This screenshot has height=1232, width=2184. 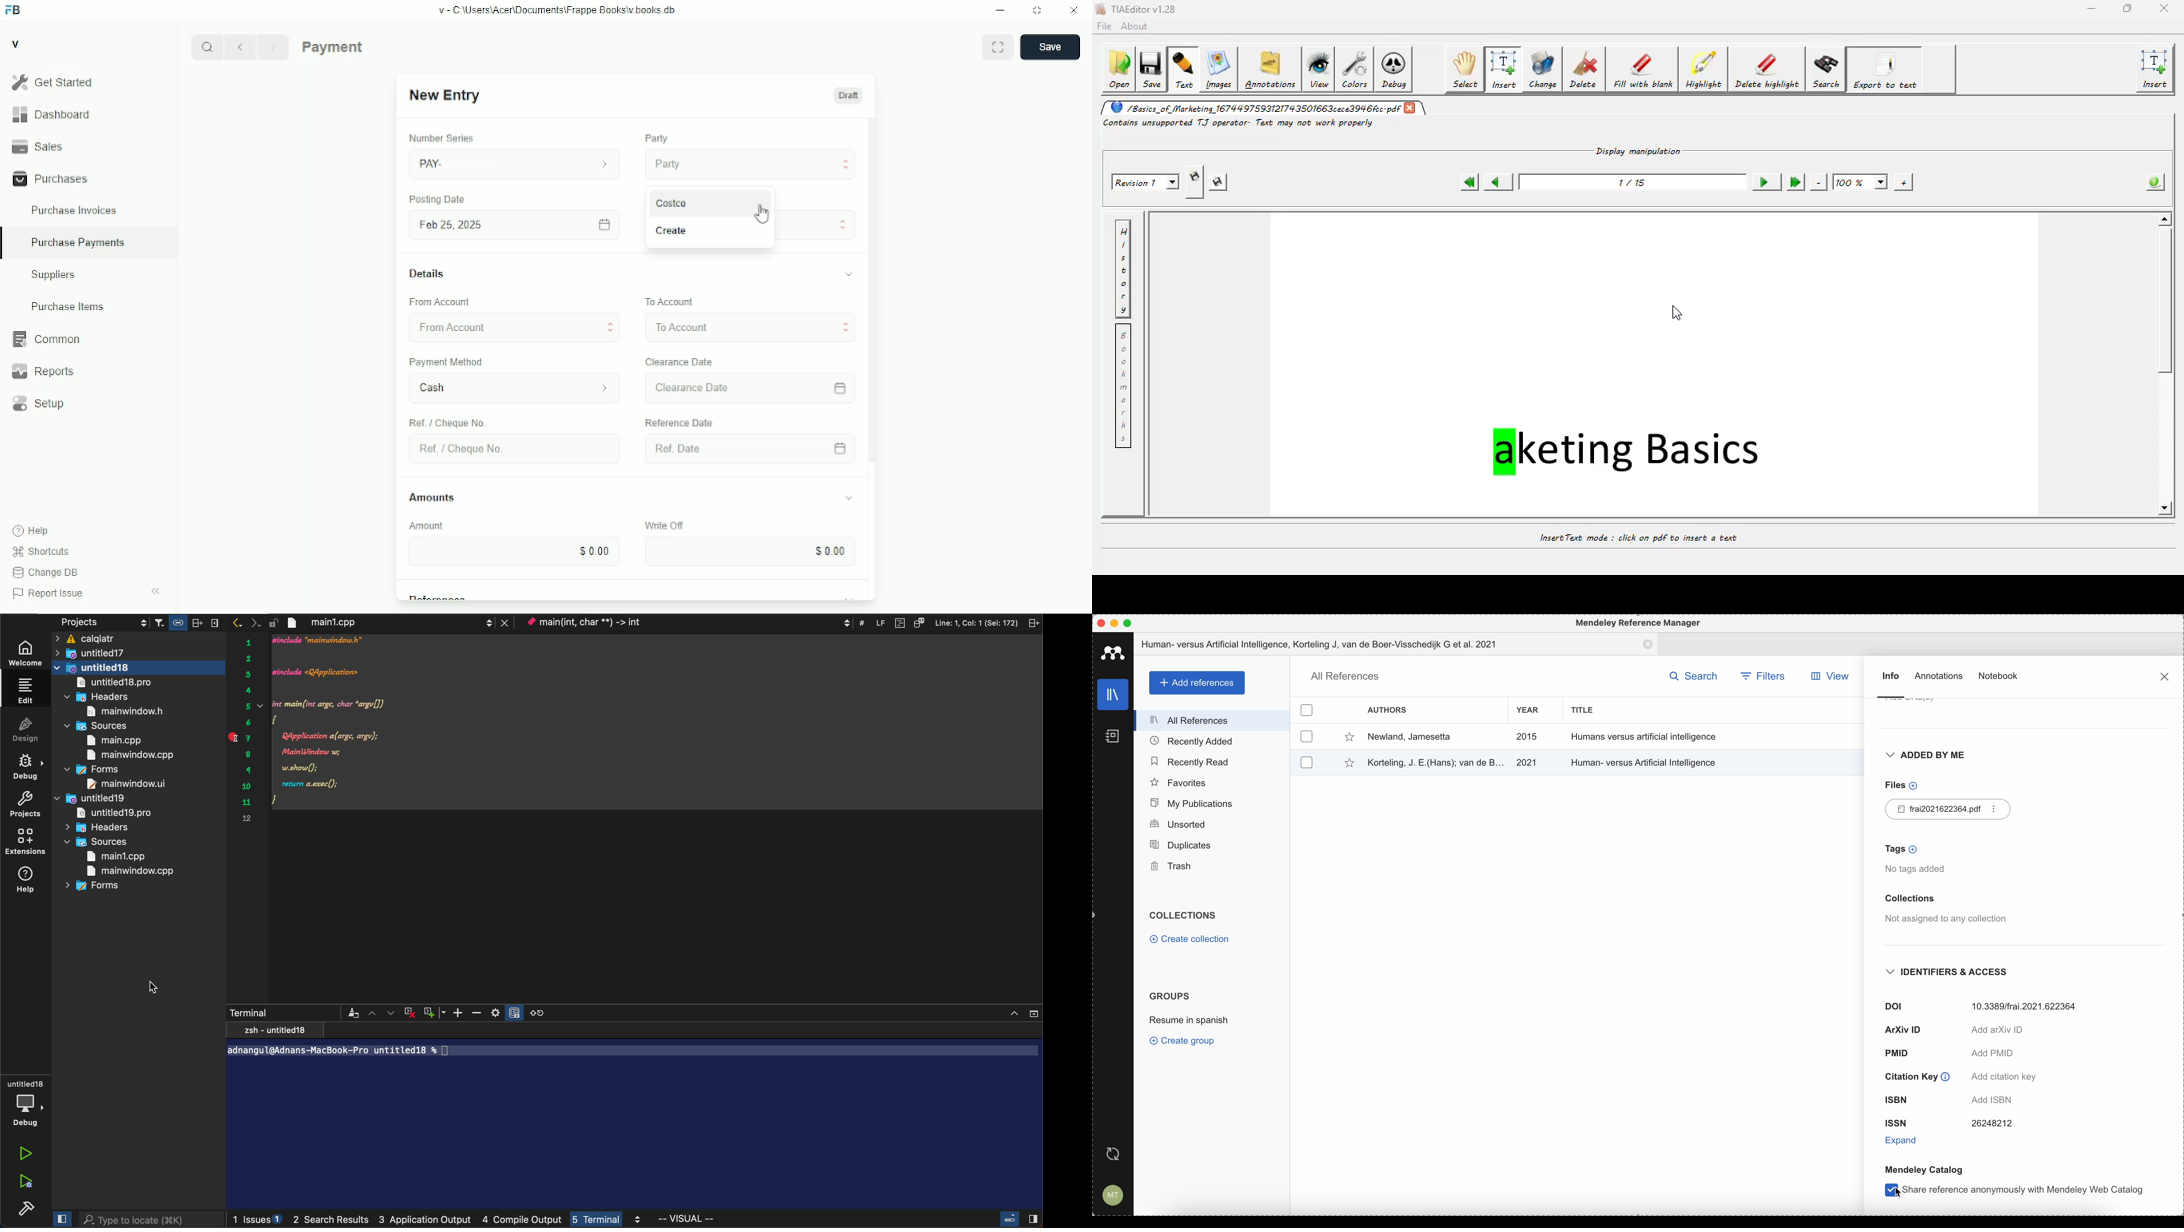 What do you see at coordinates (98, 826) in the screenshot?
I see `headers` at bounding box center [98, 826].